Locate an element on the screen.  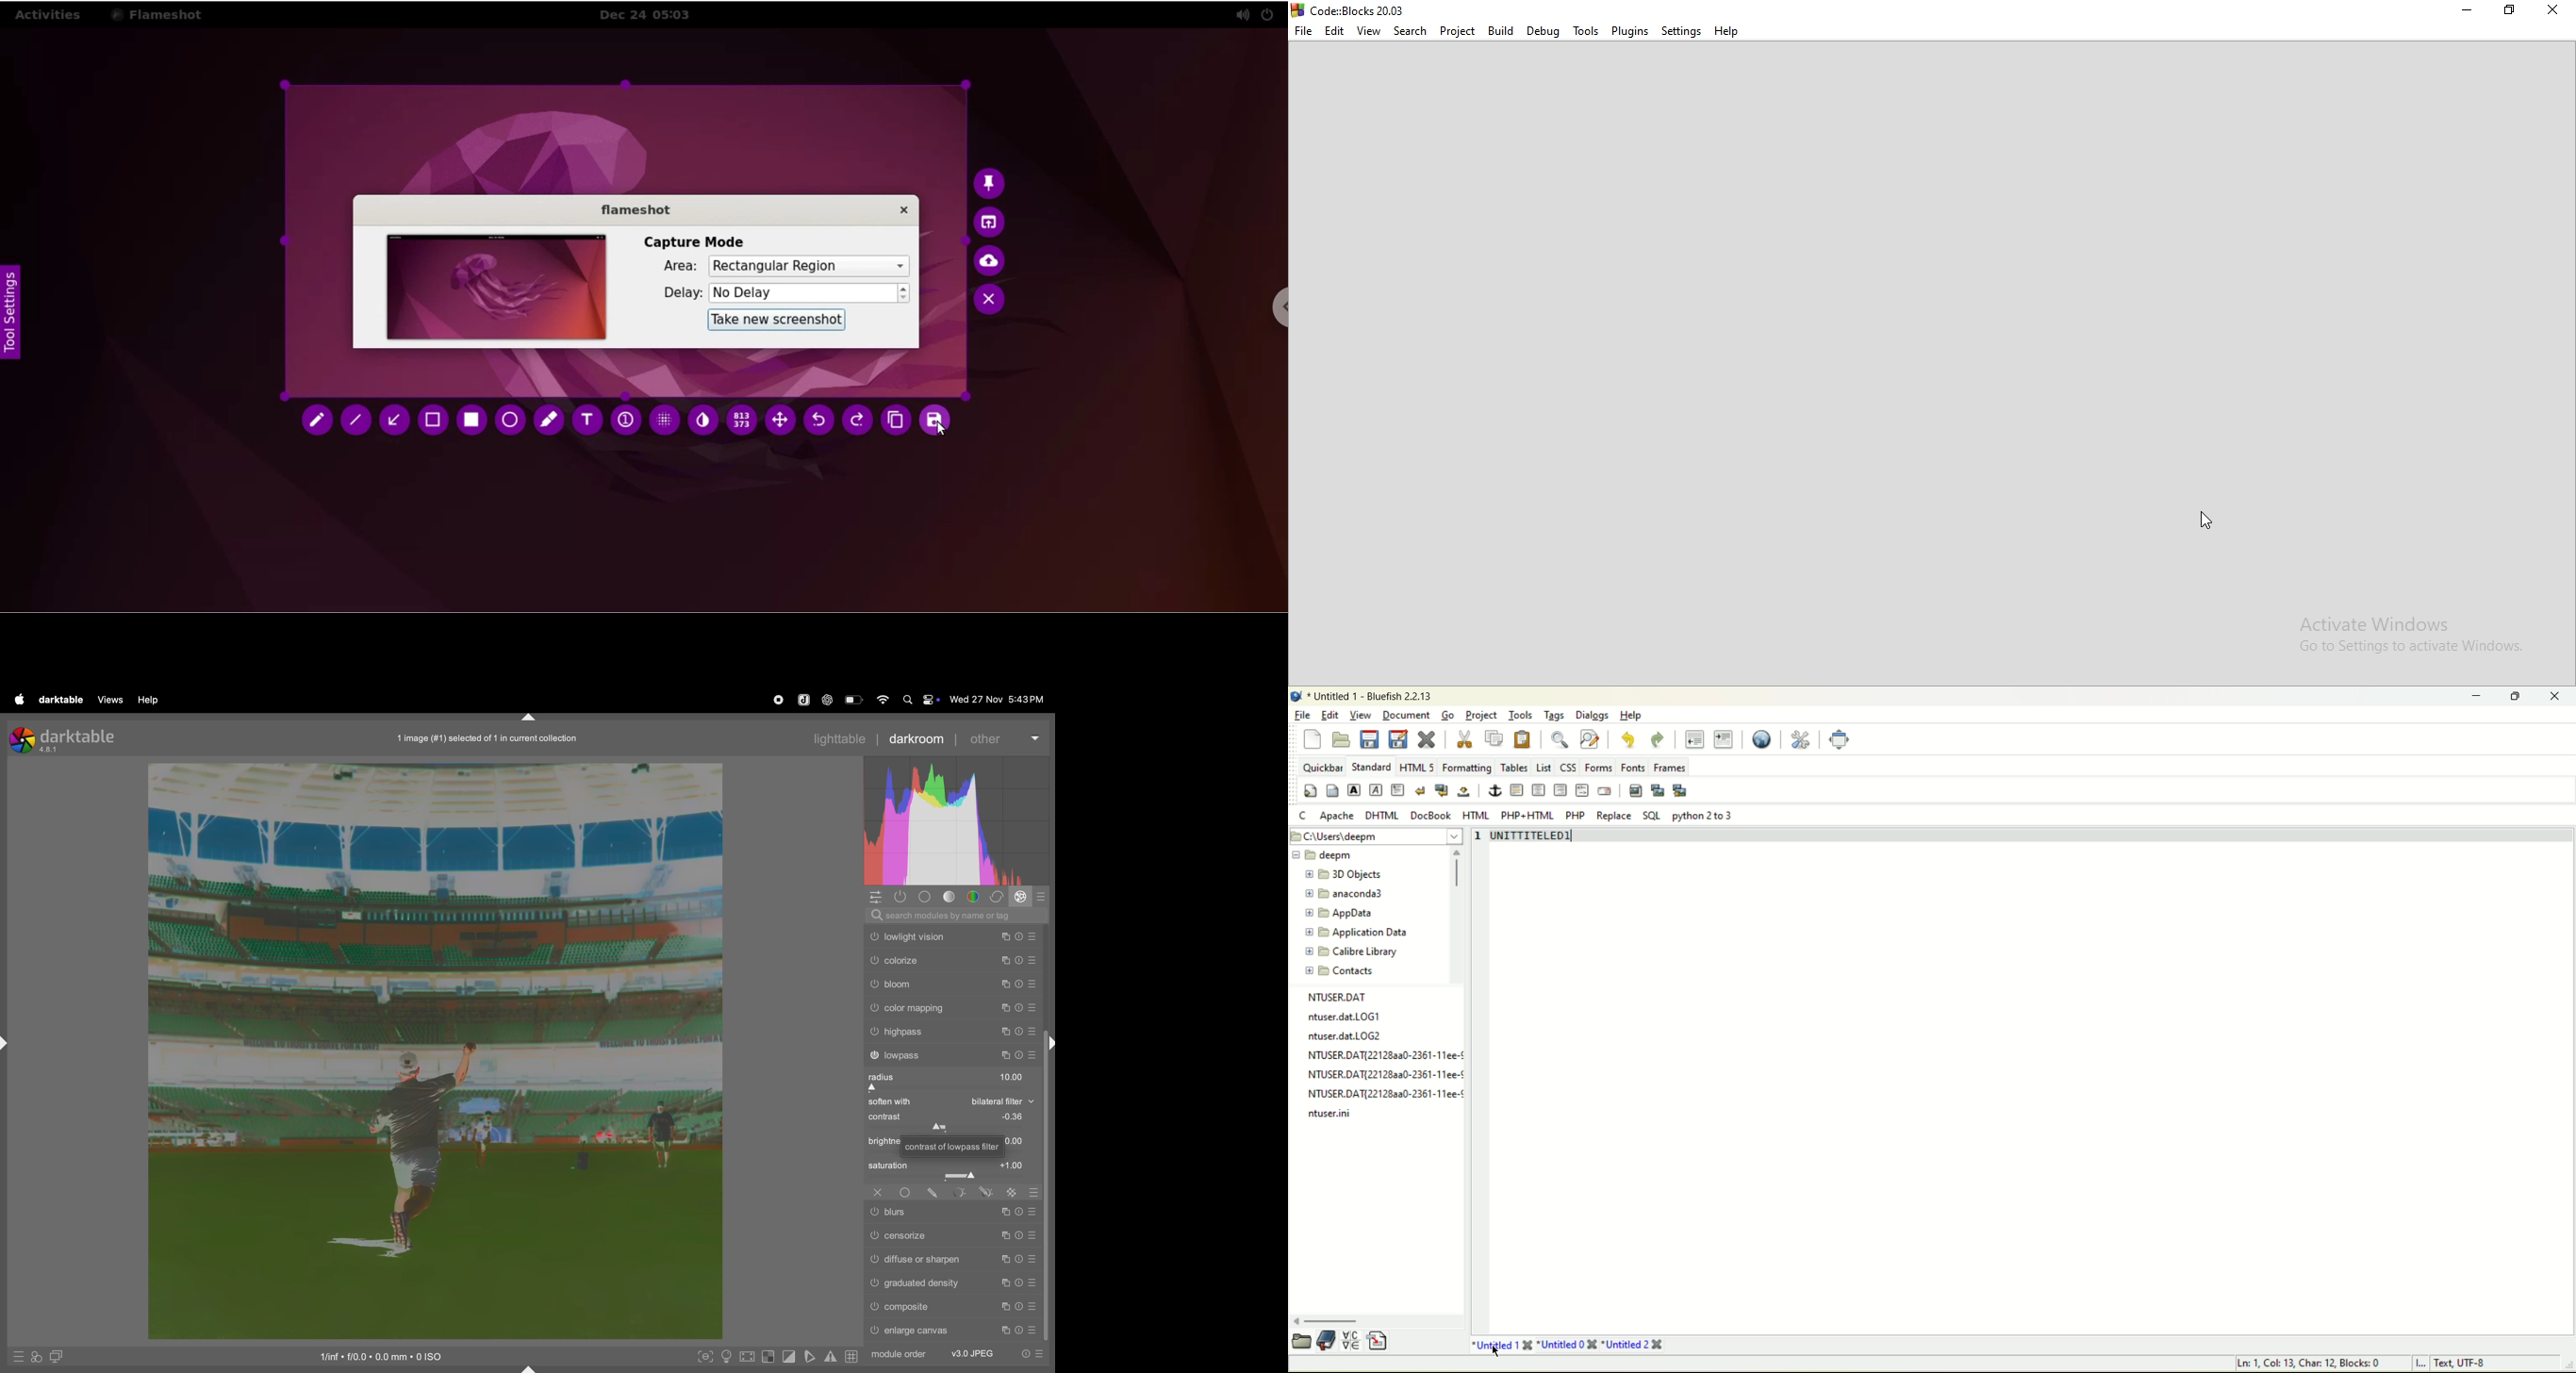
Untitled 2  is located at coordinates (1635, 1346).